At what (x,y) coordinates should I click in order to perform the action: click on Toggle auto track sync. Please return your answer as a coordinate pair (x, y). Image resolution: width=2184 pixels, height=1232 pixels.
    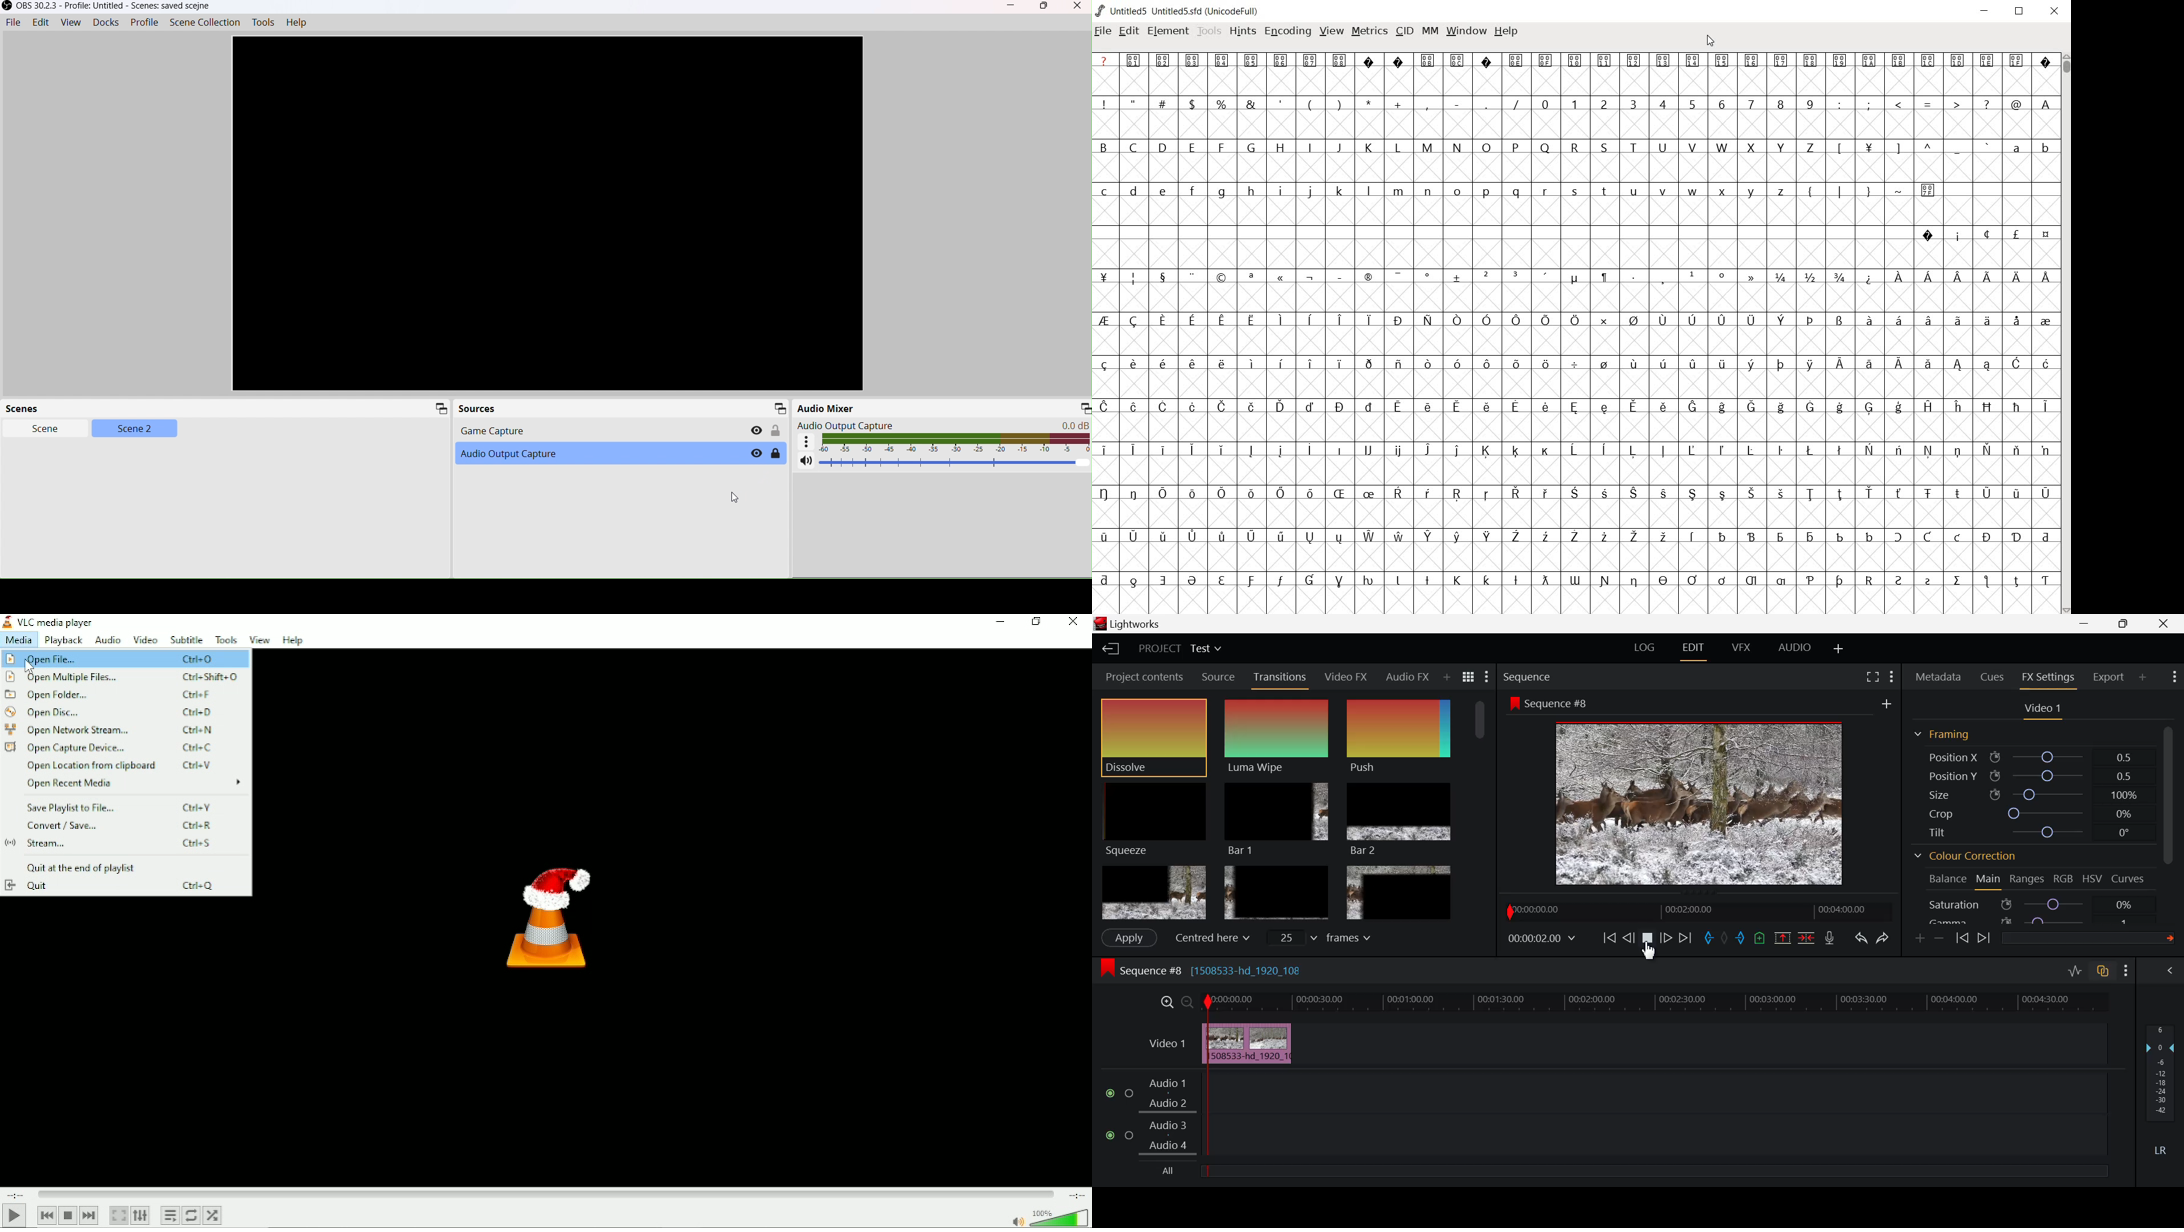
    Looking at the image, I should click on (2103, 971).